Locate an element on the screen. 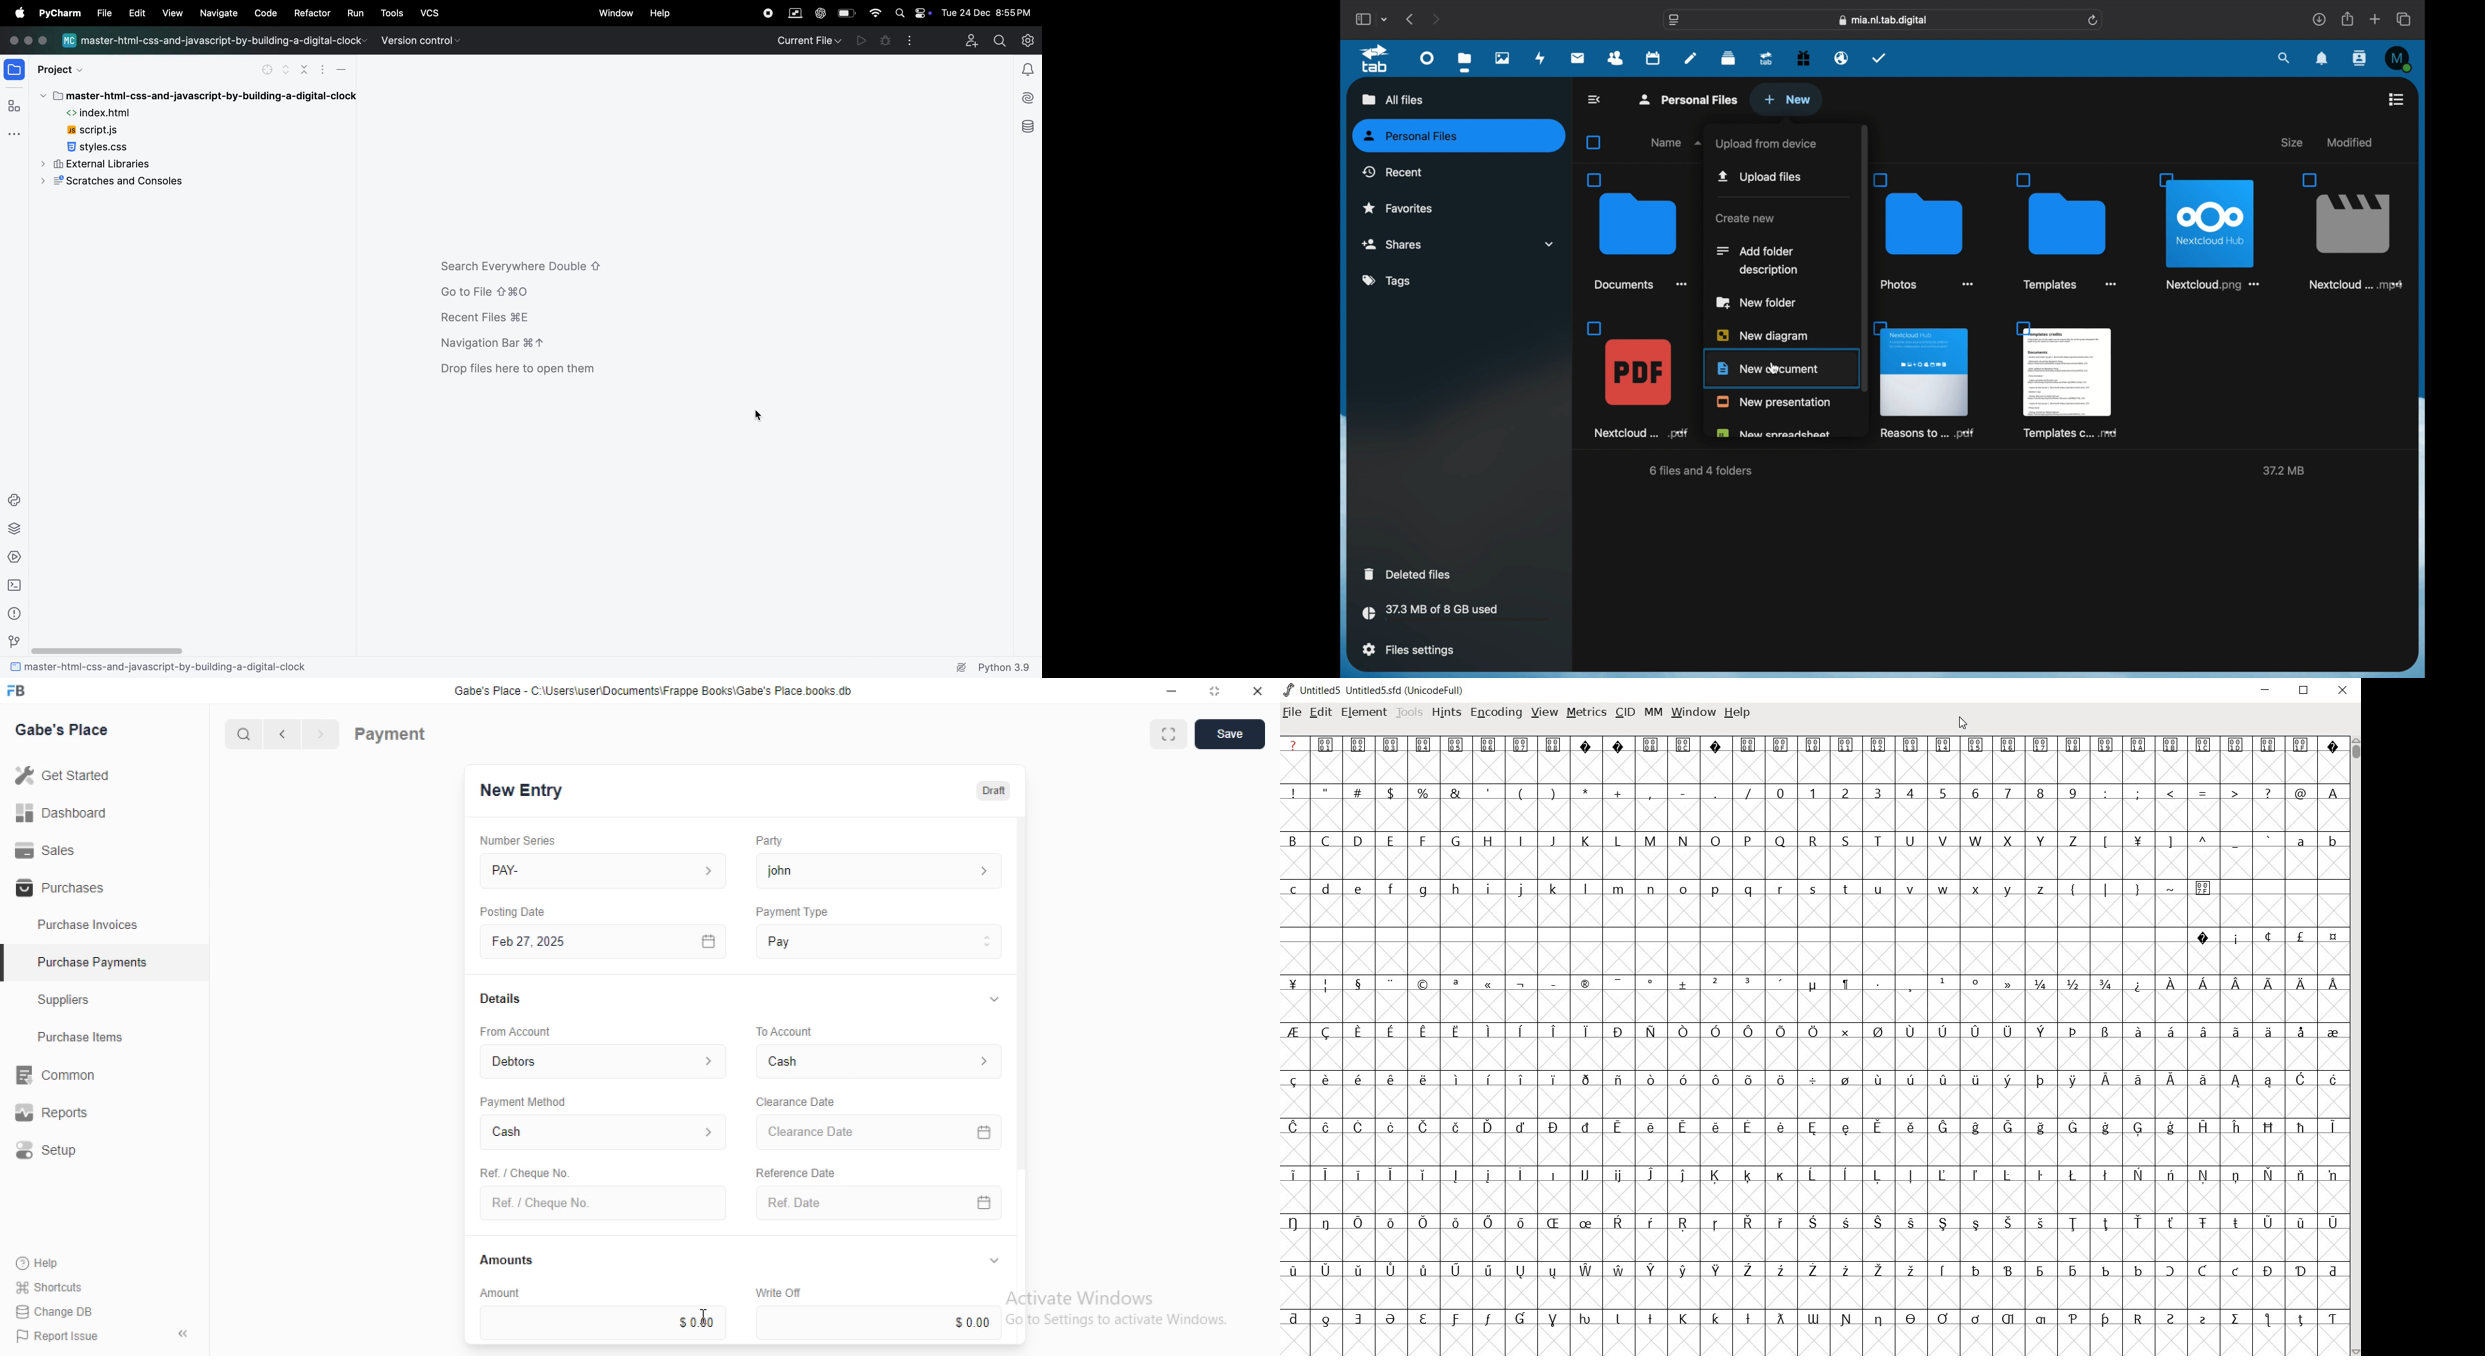 The height and width of the screenshot is (1372, 2492). Symbol is located at coordinates (2235, 1223).